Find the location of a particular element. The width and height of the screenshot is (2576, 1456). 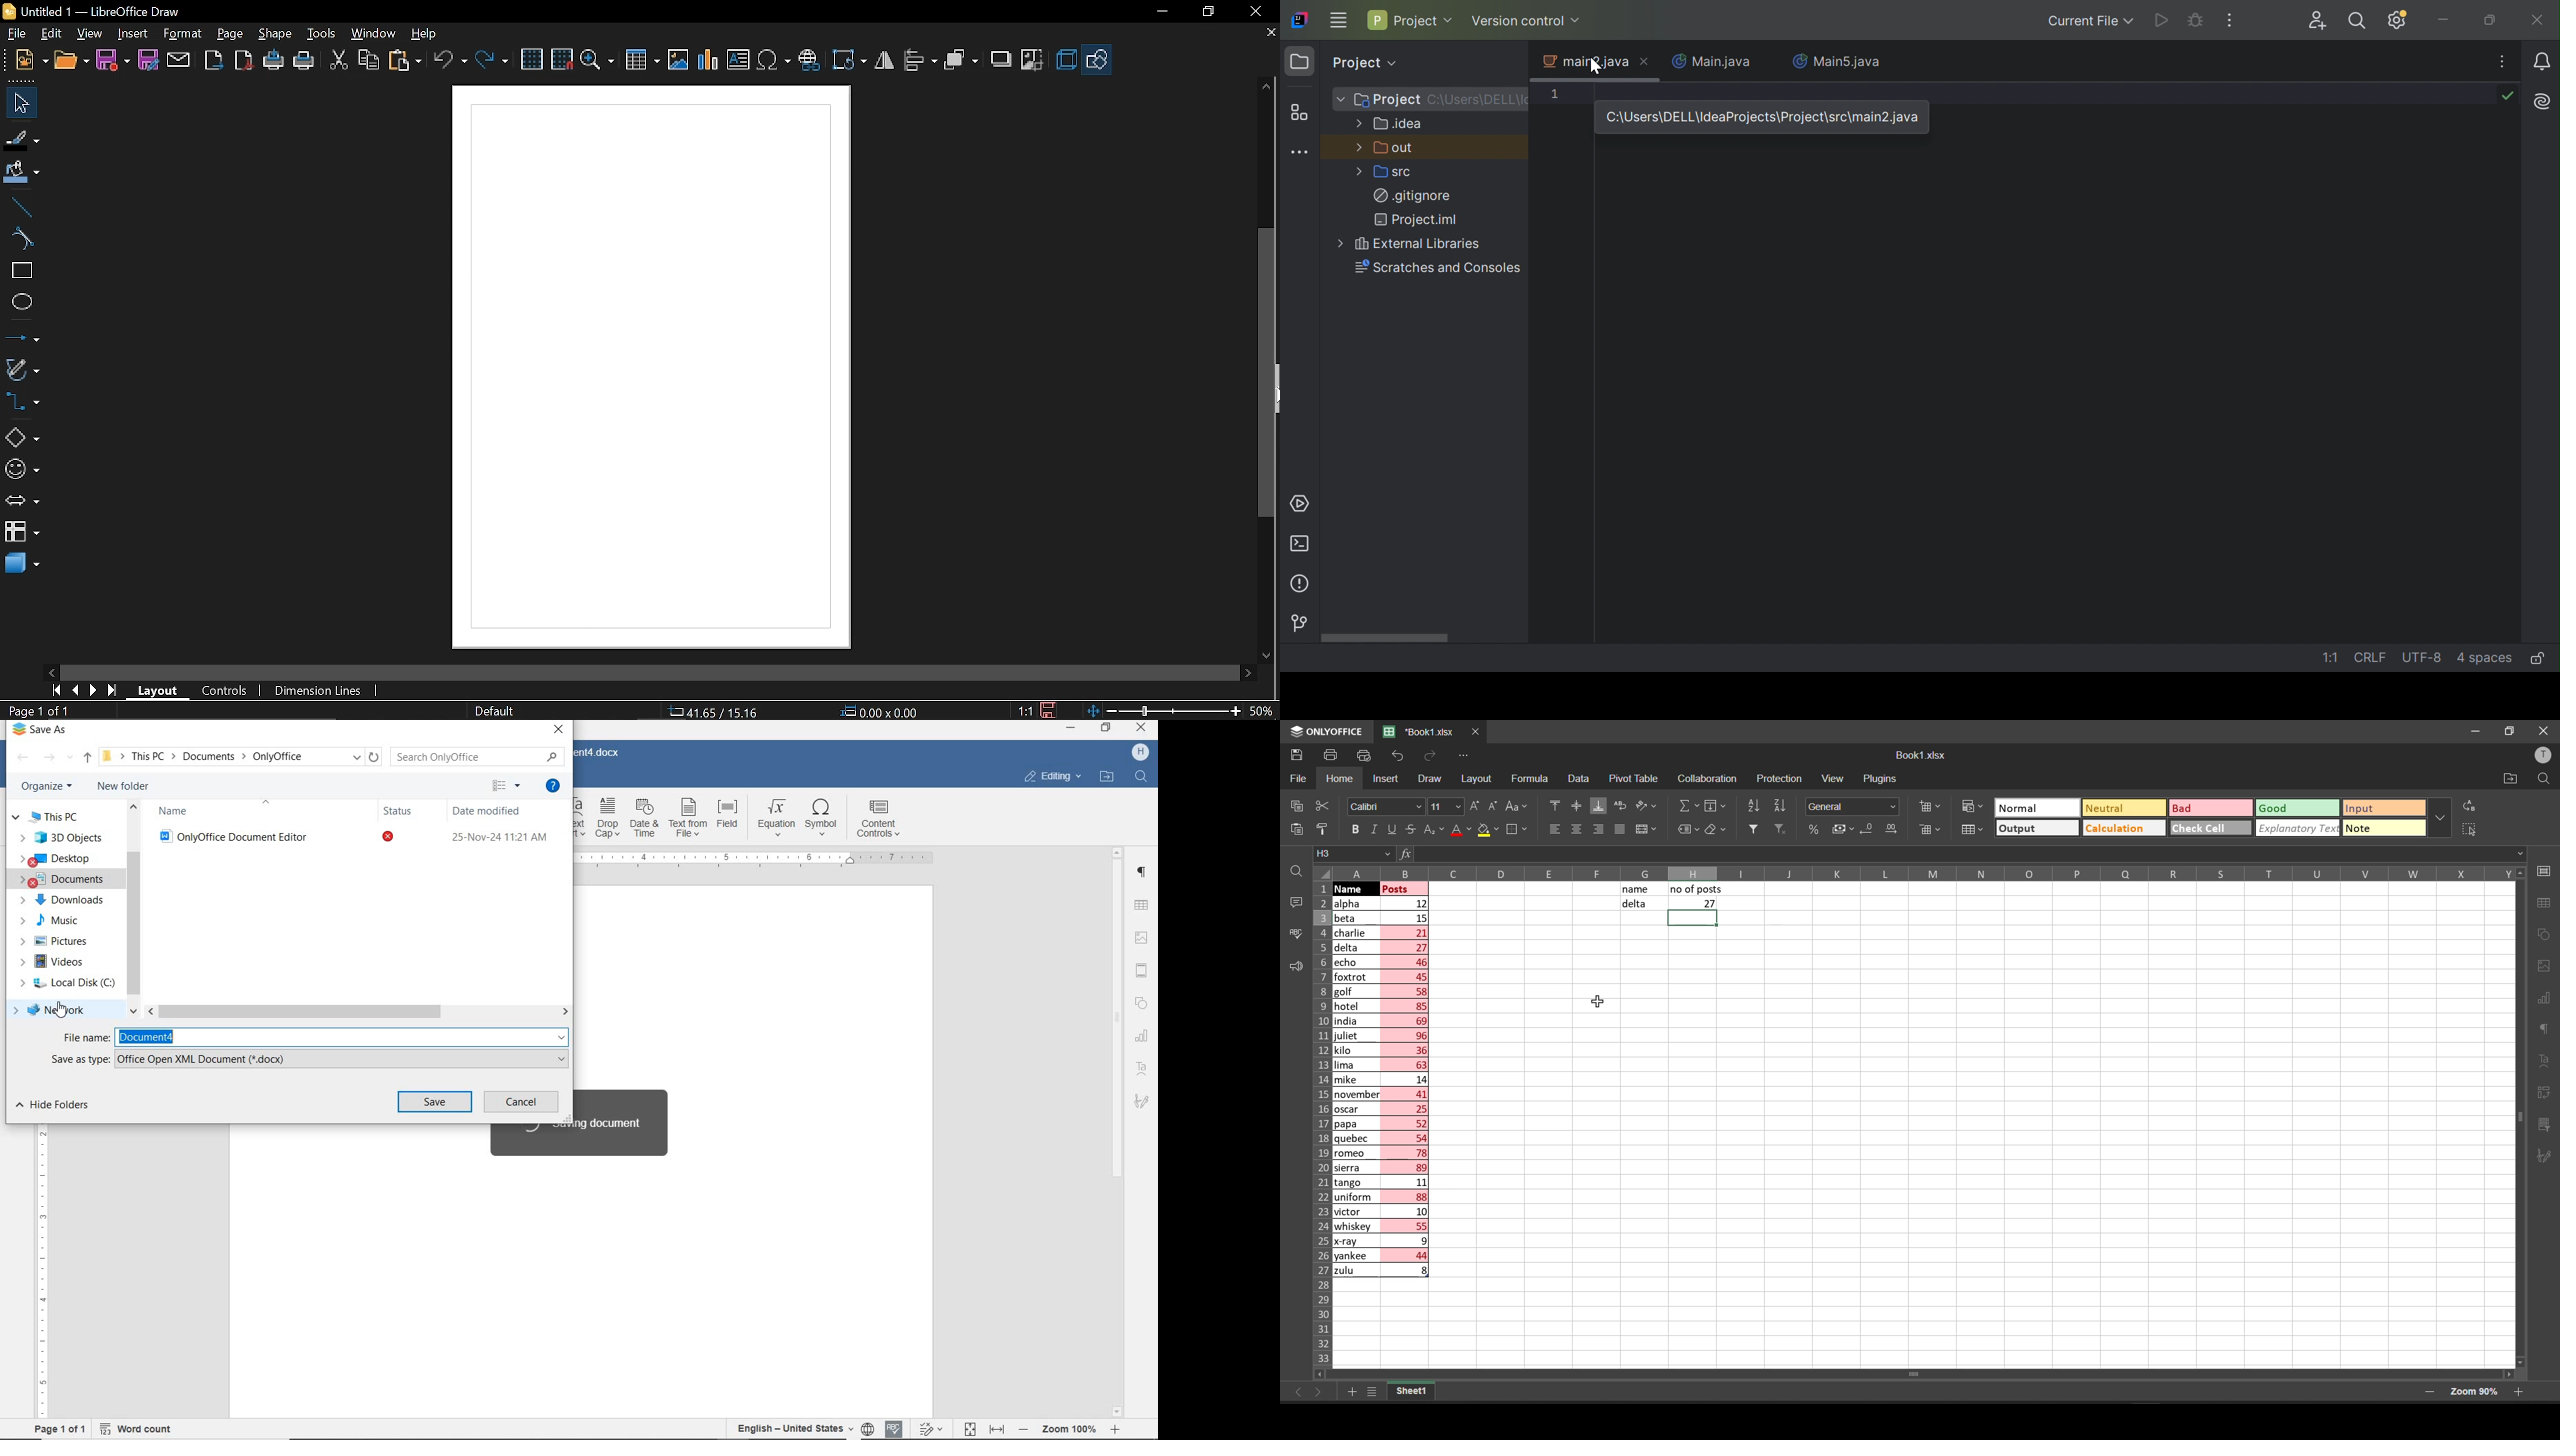

zoom in is located at coordinates (2521, 1393).